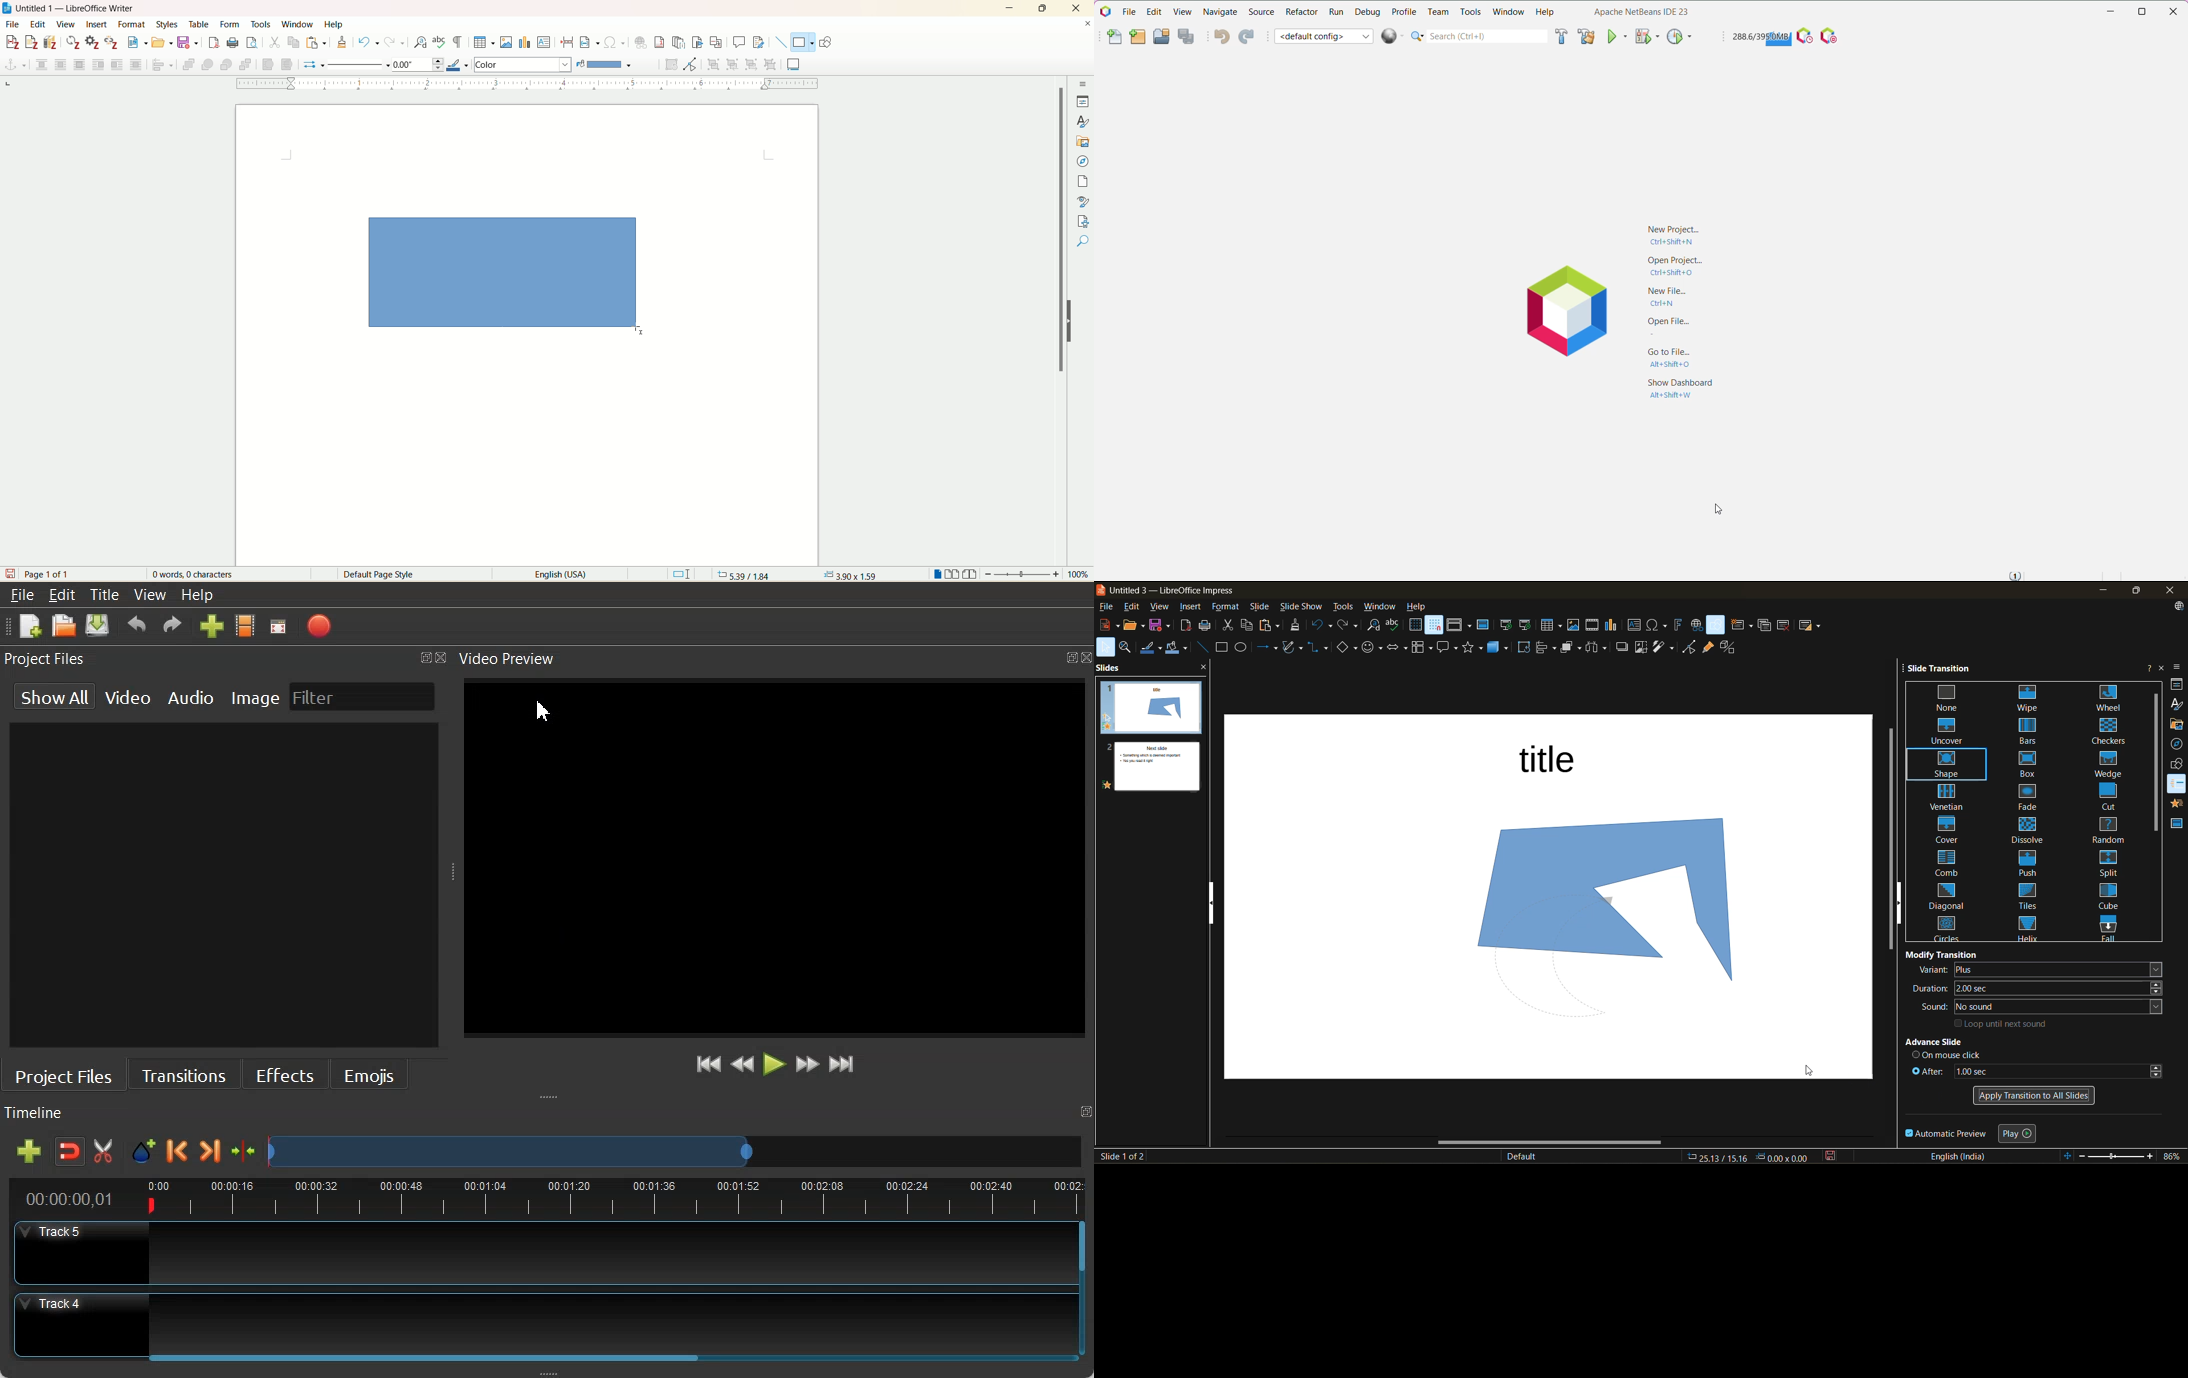 This screenshot has width=2212, height=1400. Describe the element at coordinates (363, 697) in the screenshot. I see `Filter` at that location.